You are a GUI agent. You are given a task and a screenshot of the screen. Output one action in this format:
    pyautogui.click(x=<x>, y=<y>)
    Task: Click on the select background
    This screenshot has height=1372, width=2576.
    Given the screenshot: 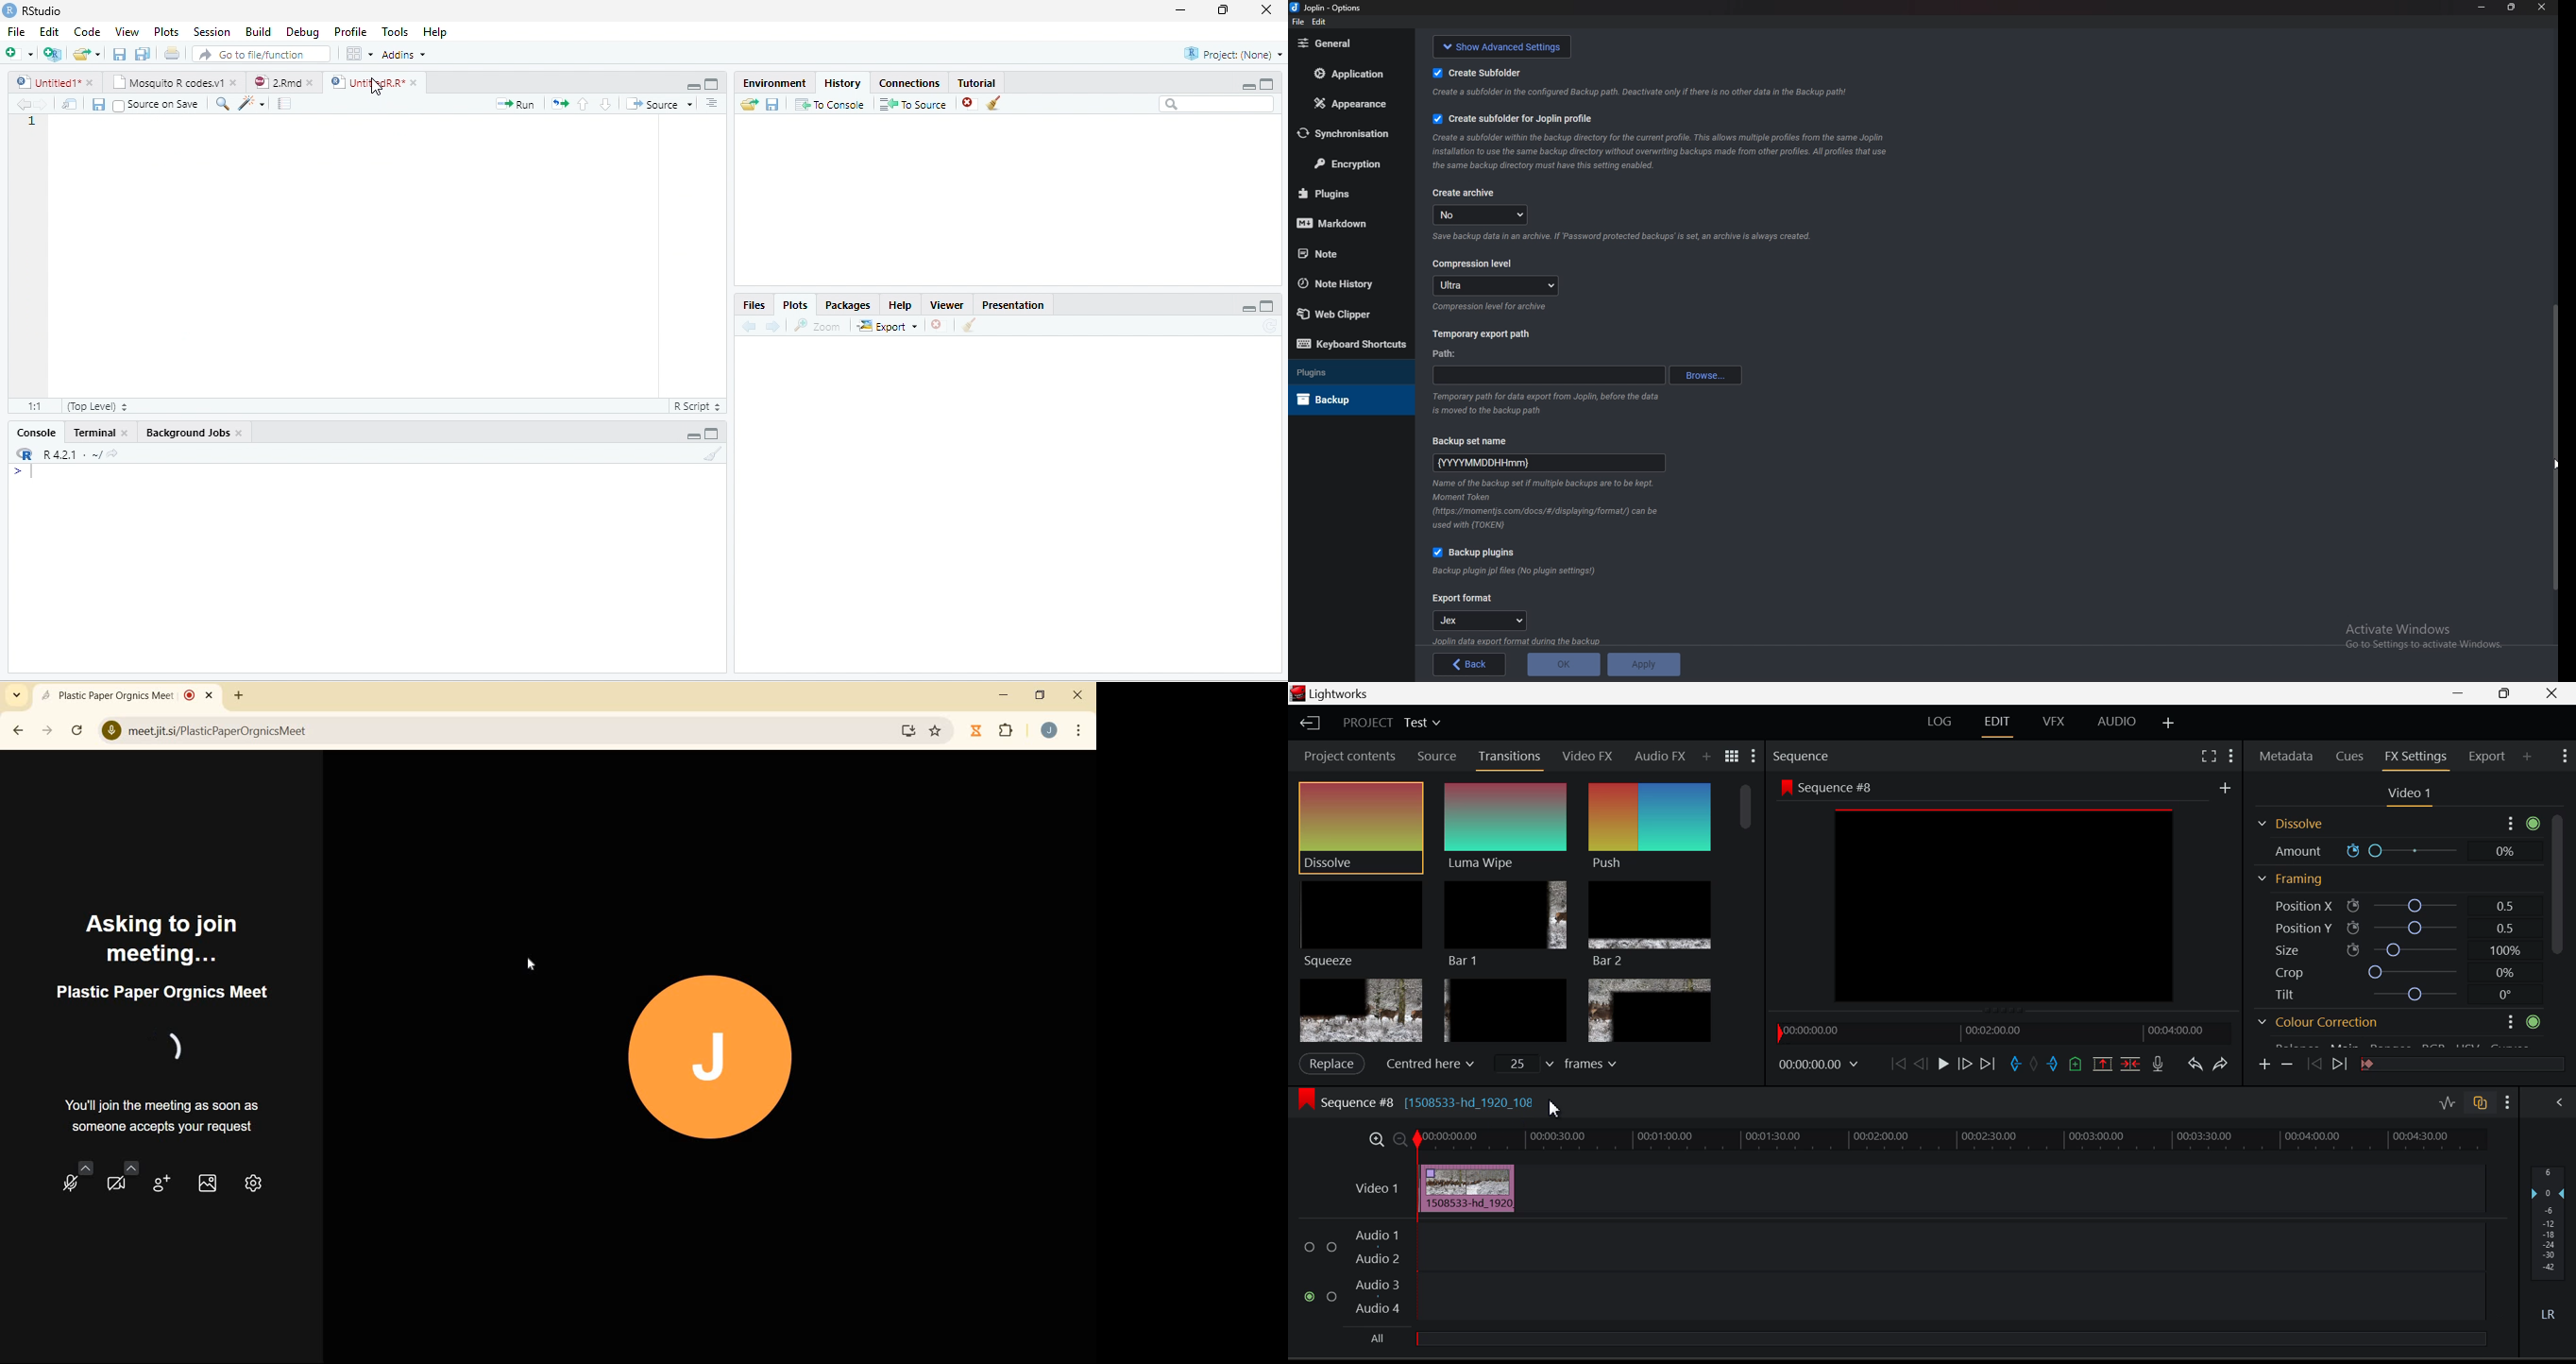 What is the action you would take?
    pyautogui.click(x=208, y=1181)
    